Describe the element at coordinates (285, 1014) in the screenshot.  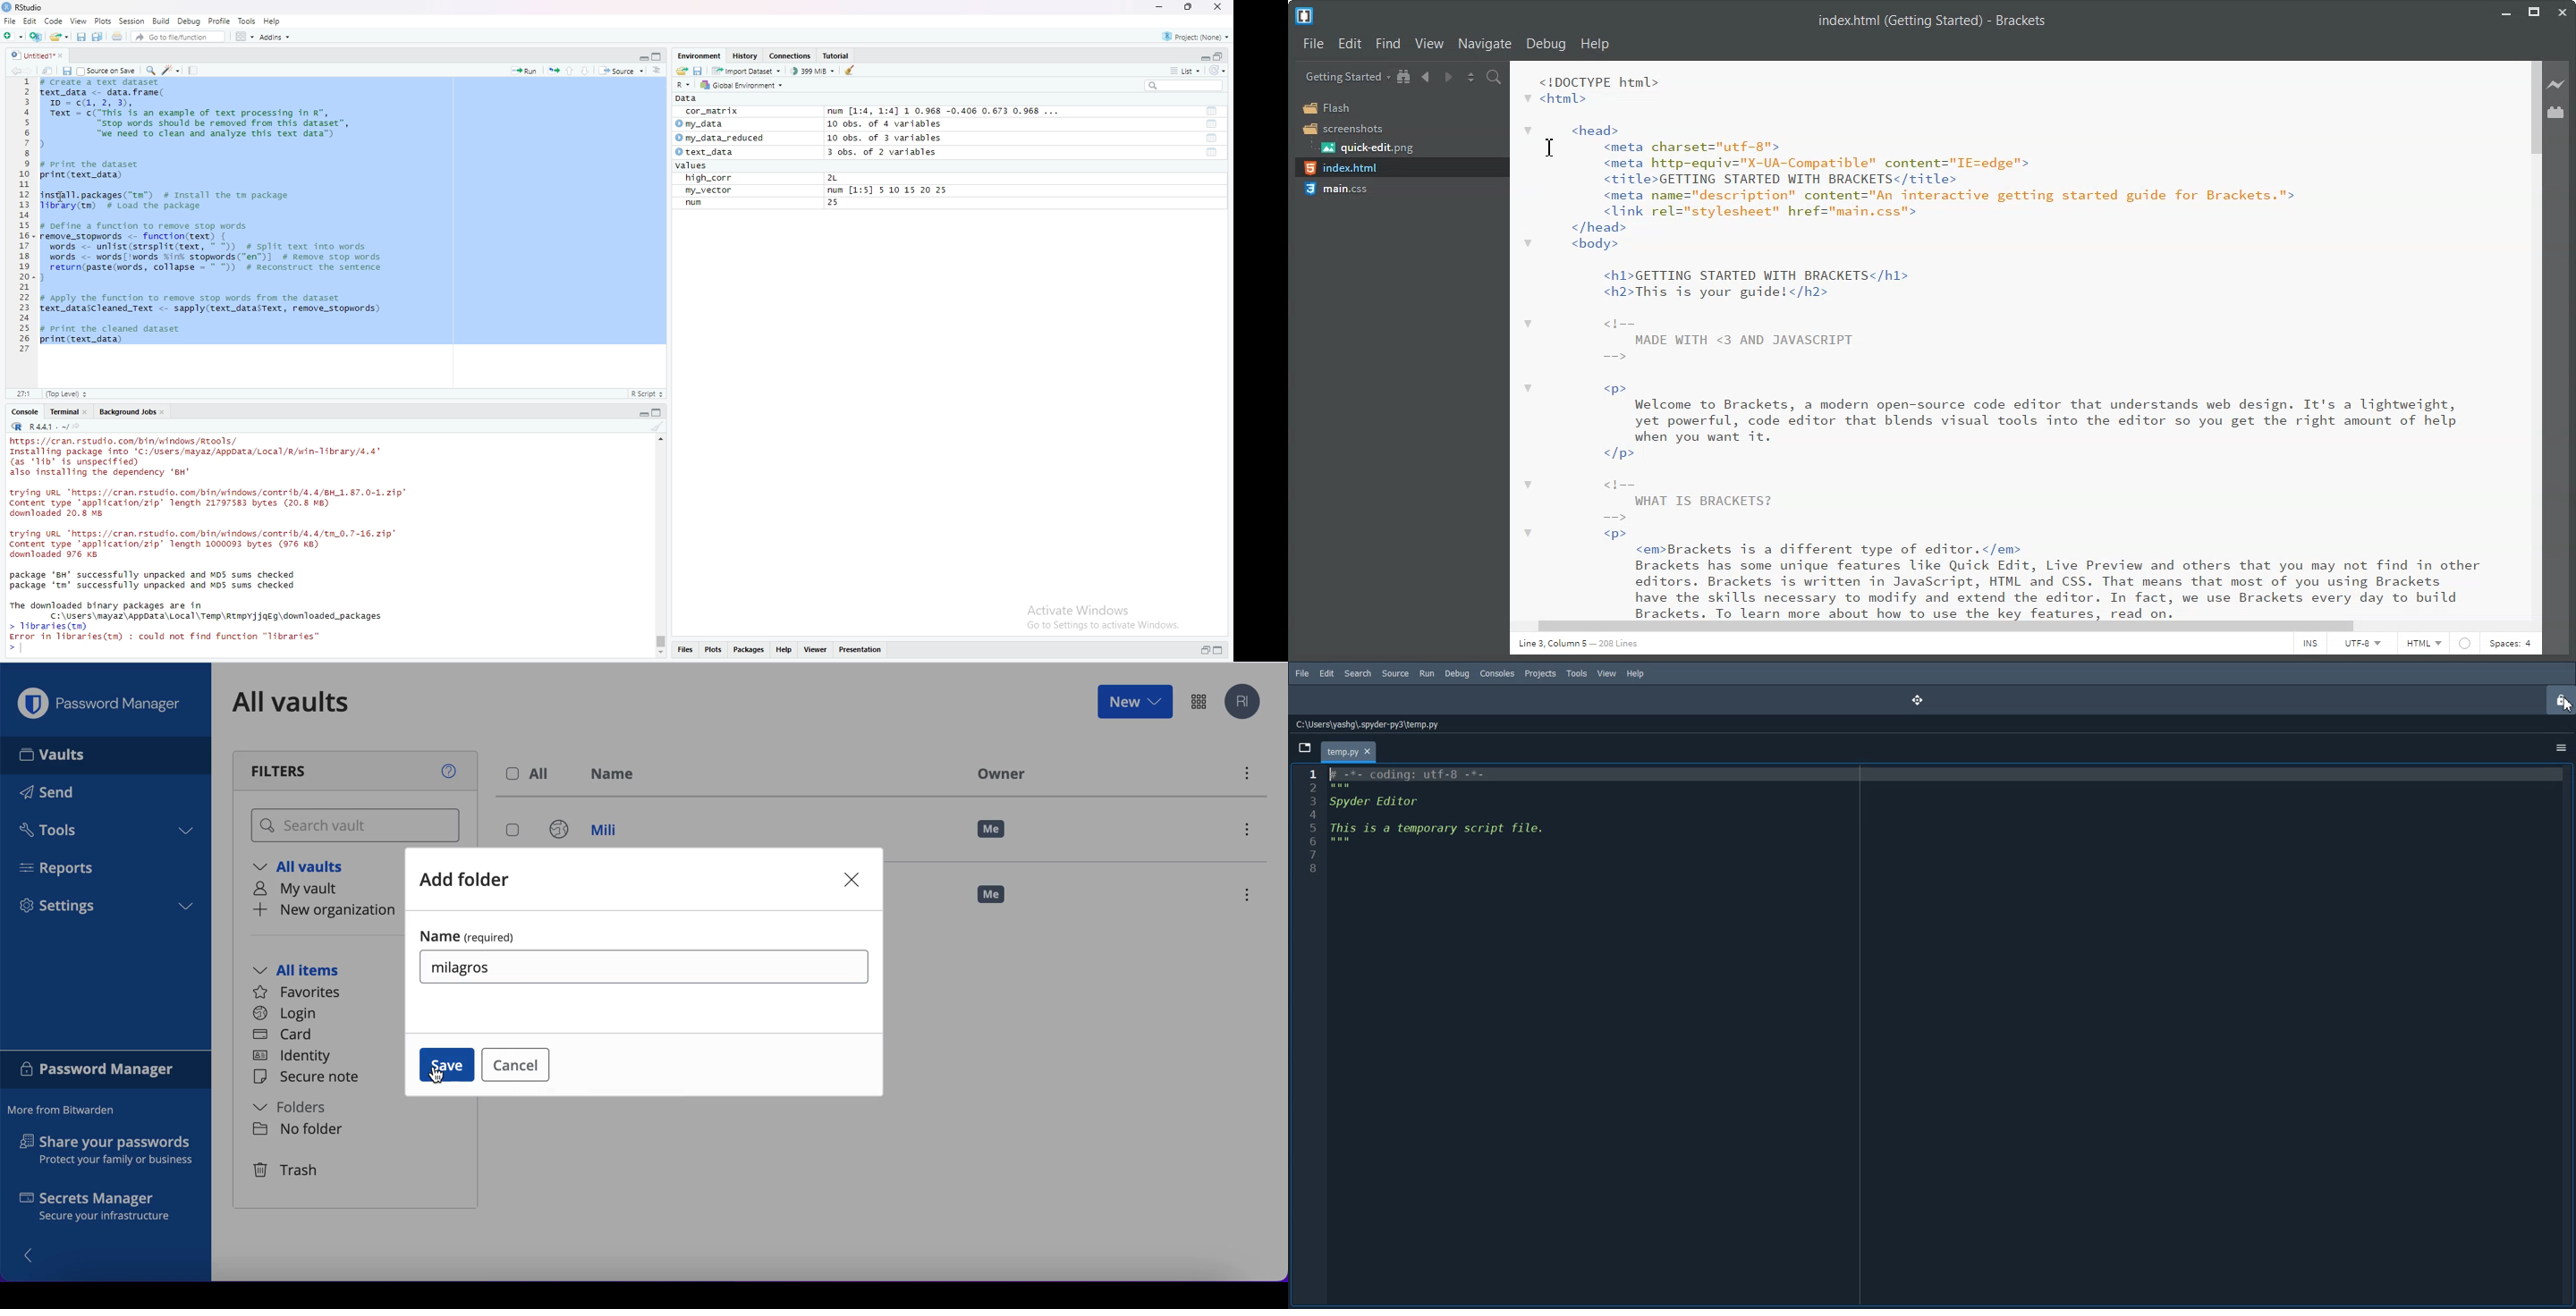
I see `login` at that location.